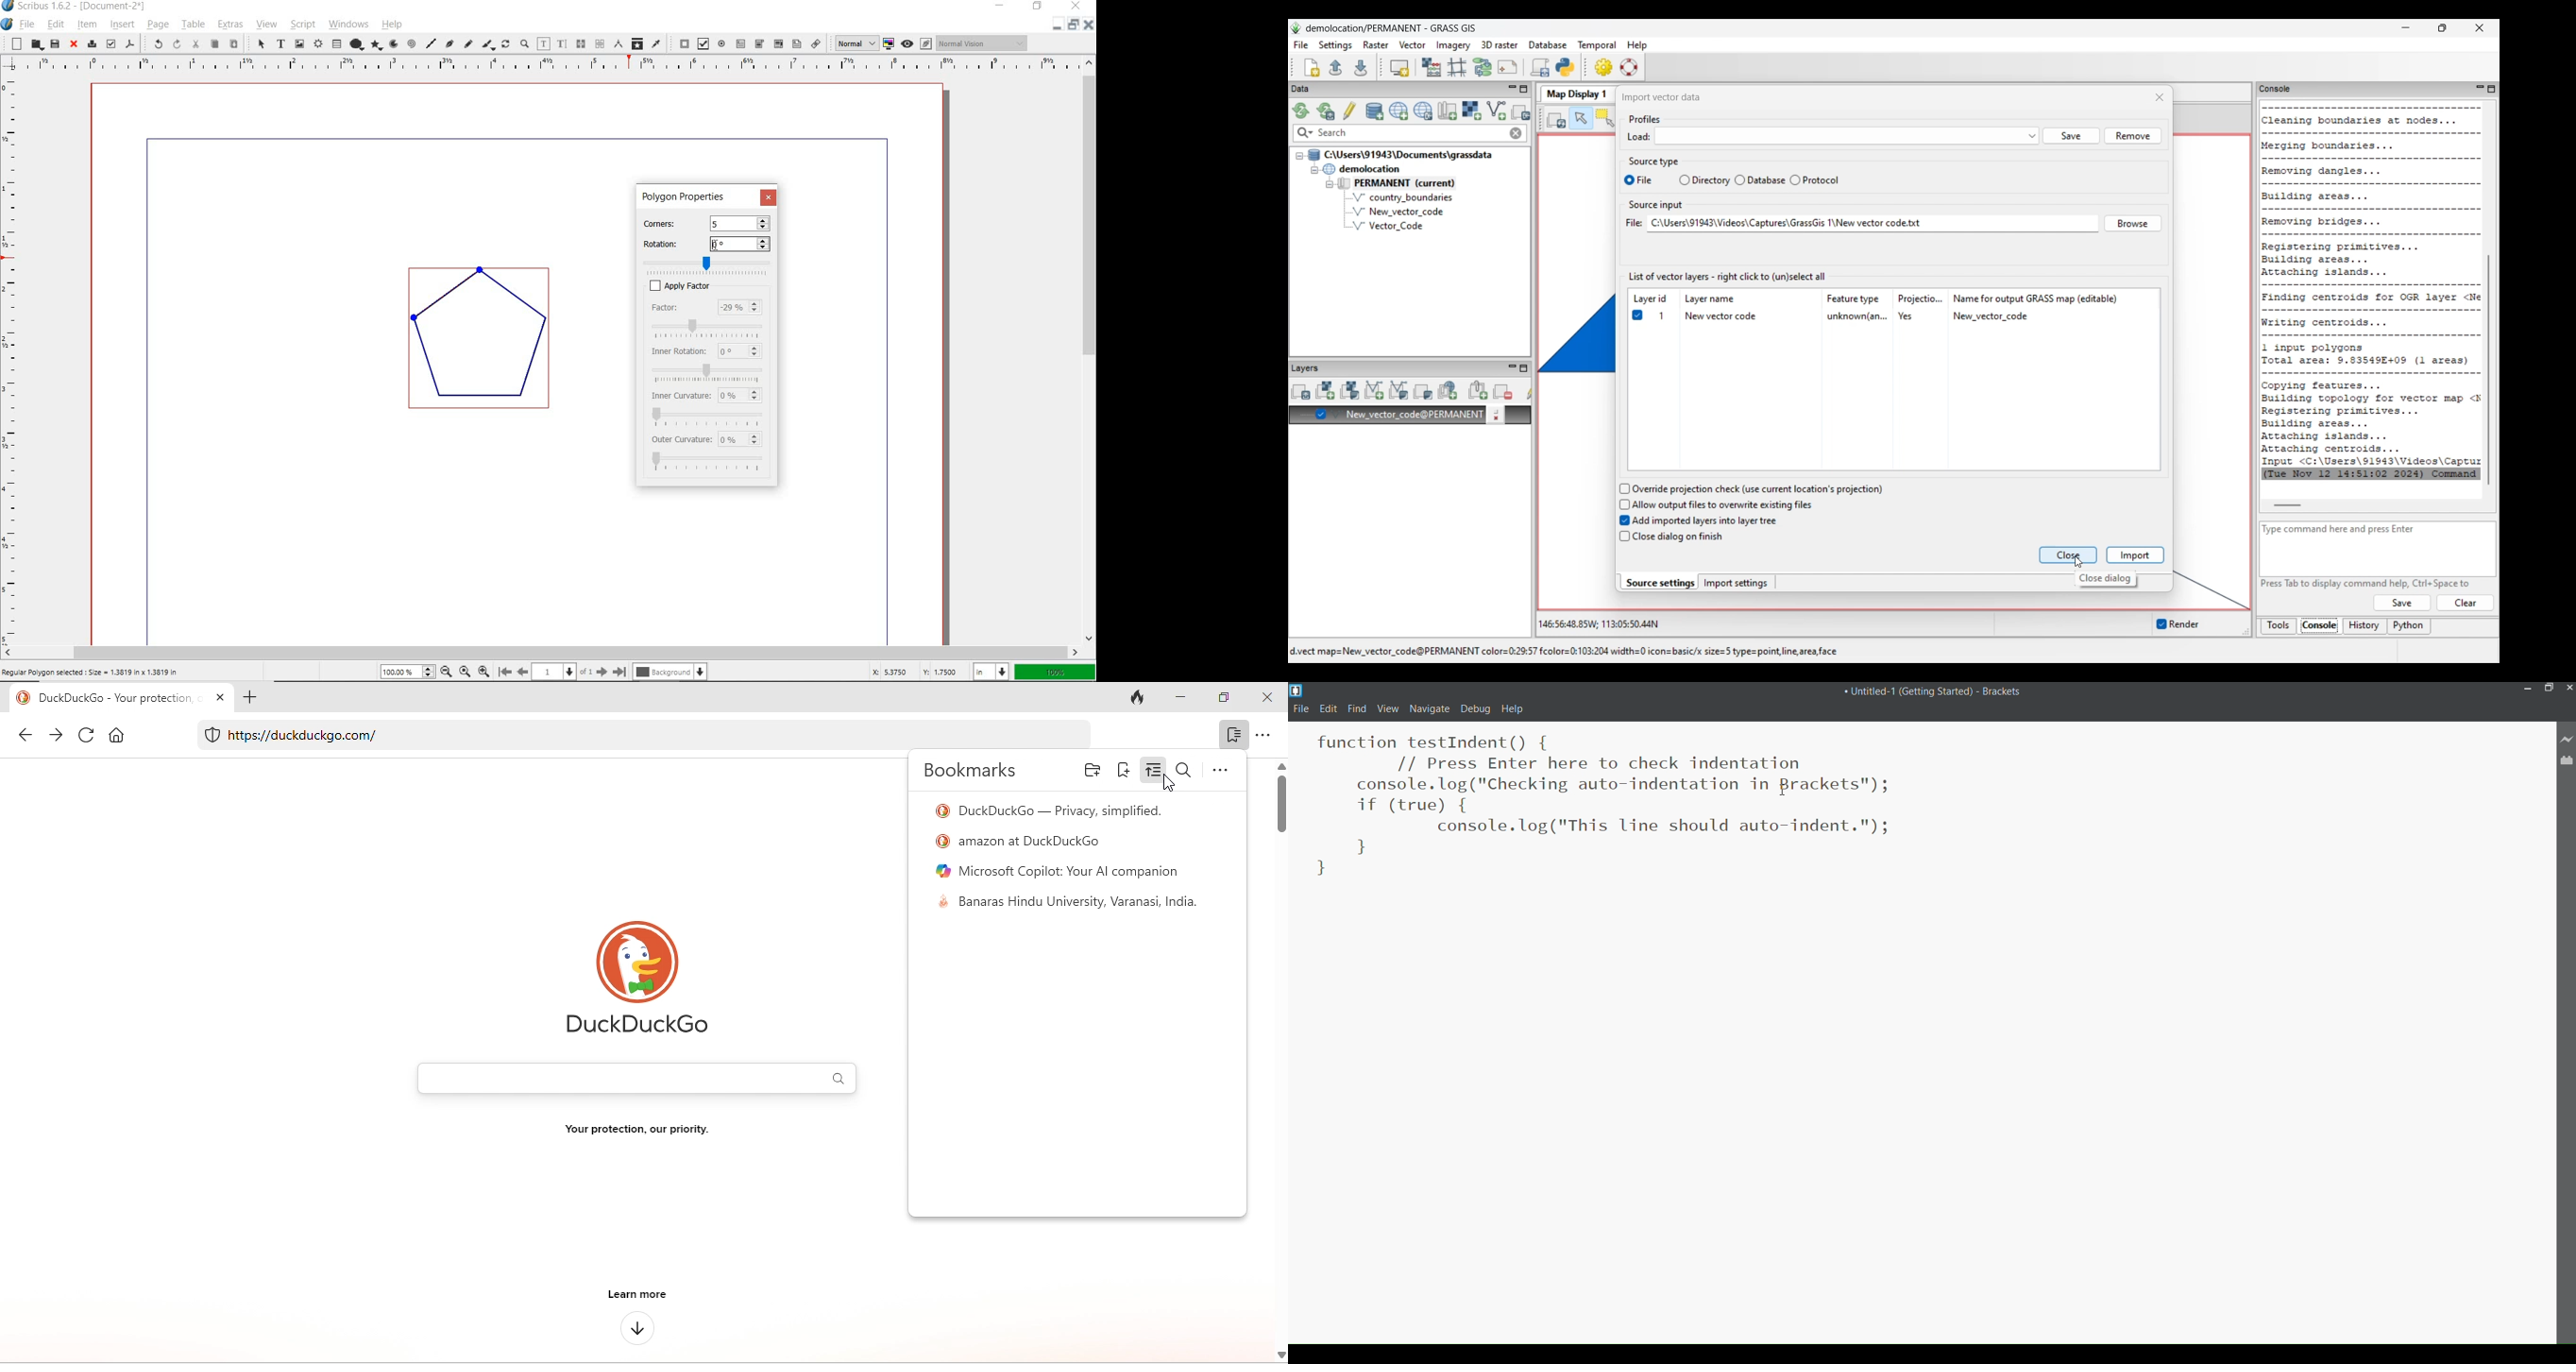 Image resolution: width=2576 pixels, height=1372 pixels. Describe the element at coordinates (769, 197) in the screenshot. I see `CLOSE` at that location.